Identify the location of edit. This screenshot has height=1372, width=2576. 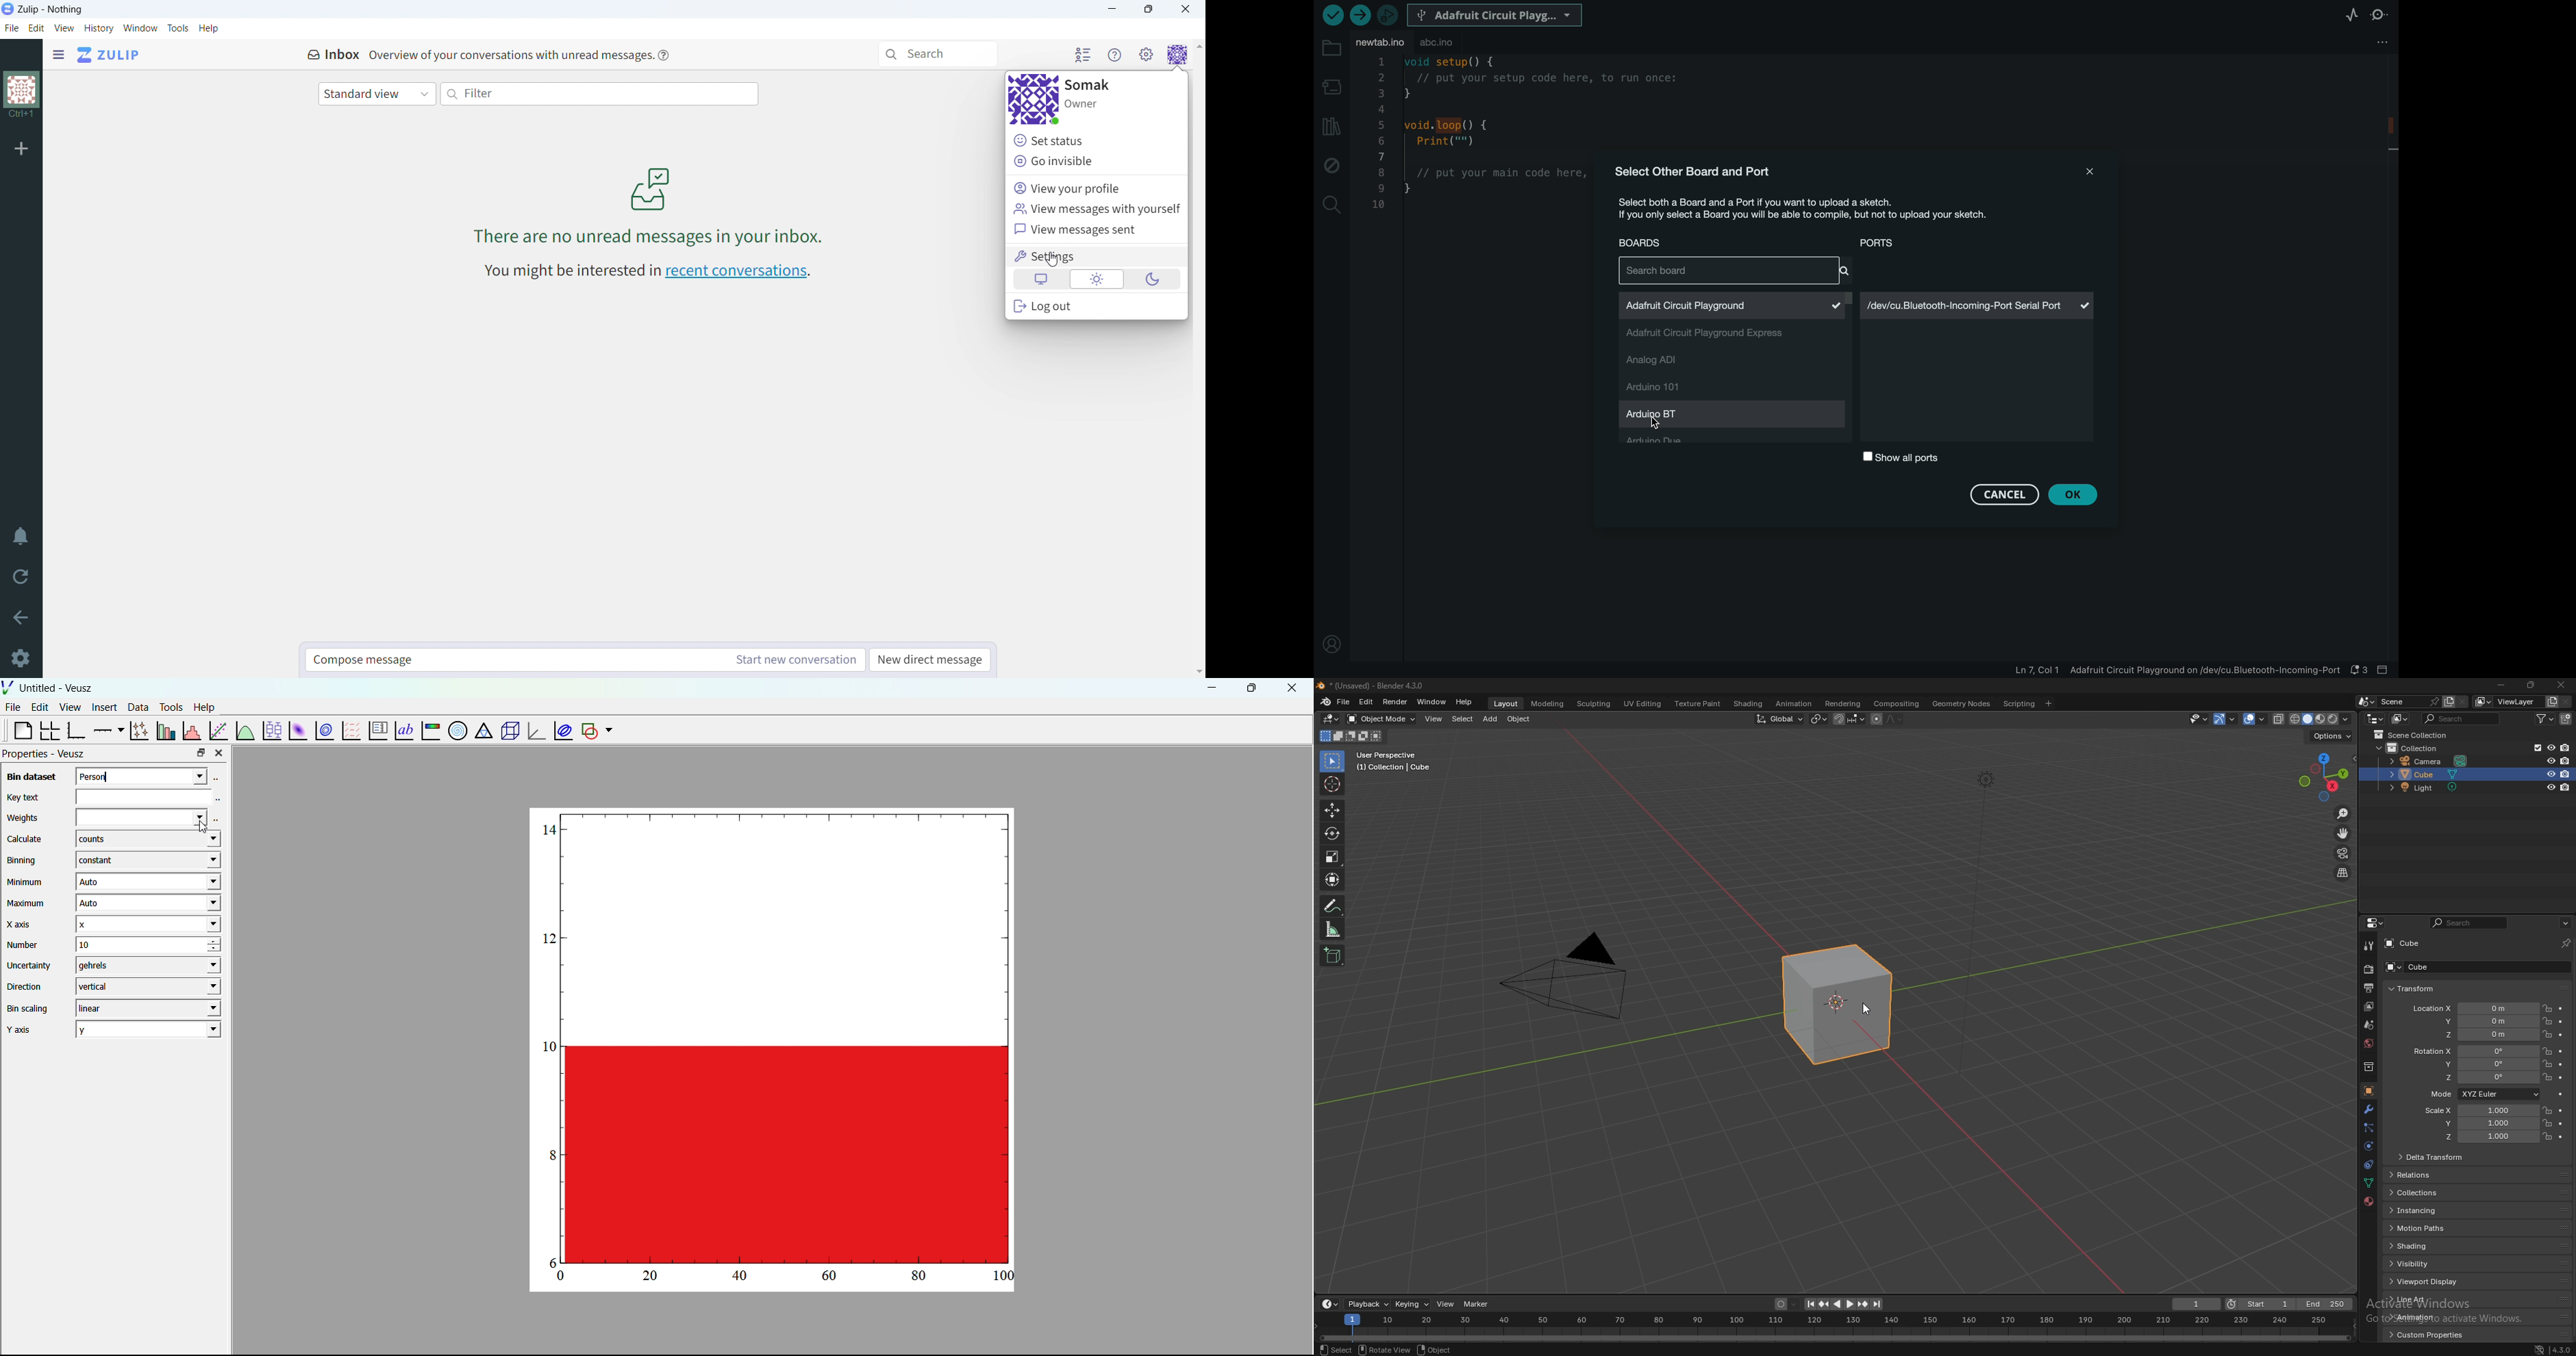
(1366, 702).